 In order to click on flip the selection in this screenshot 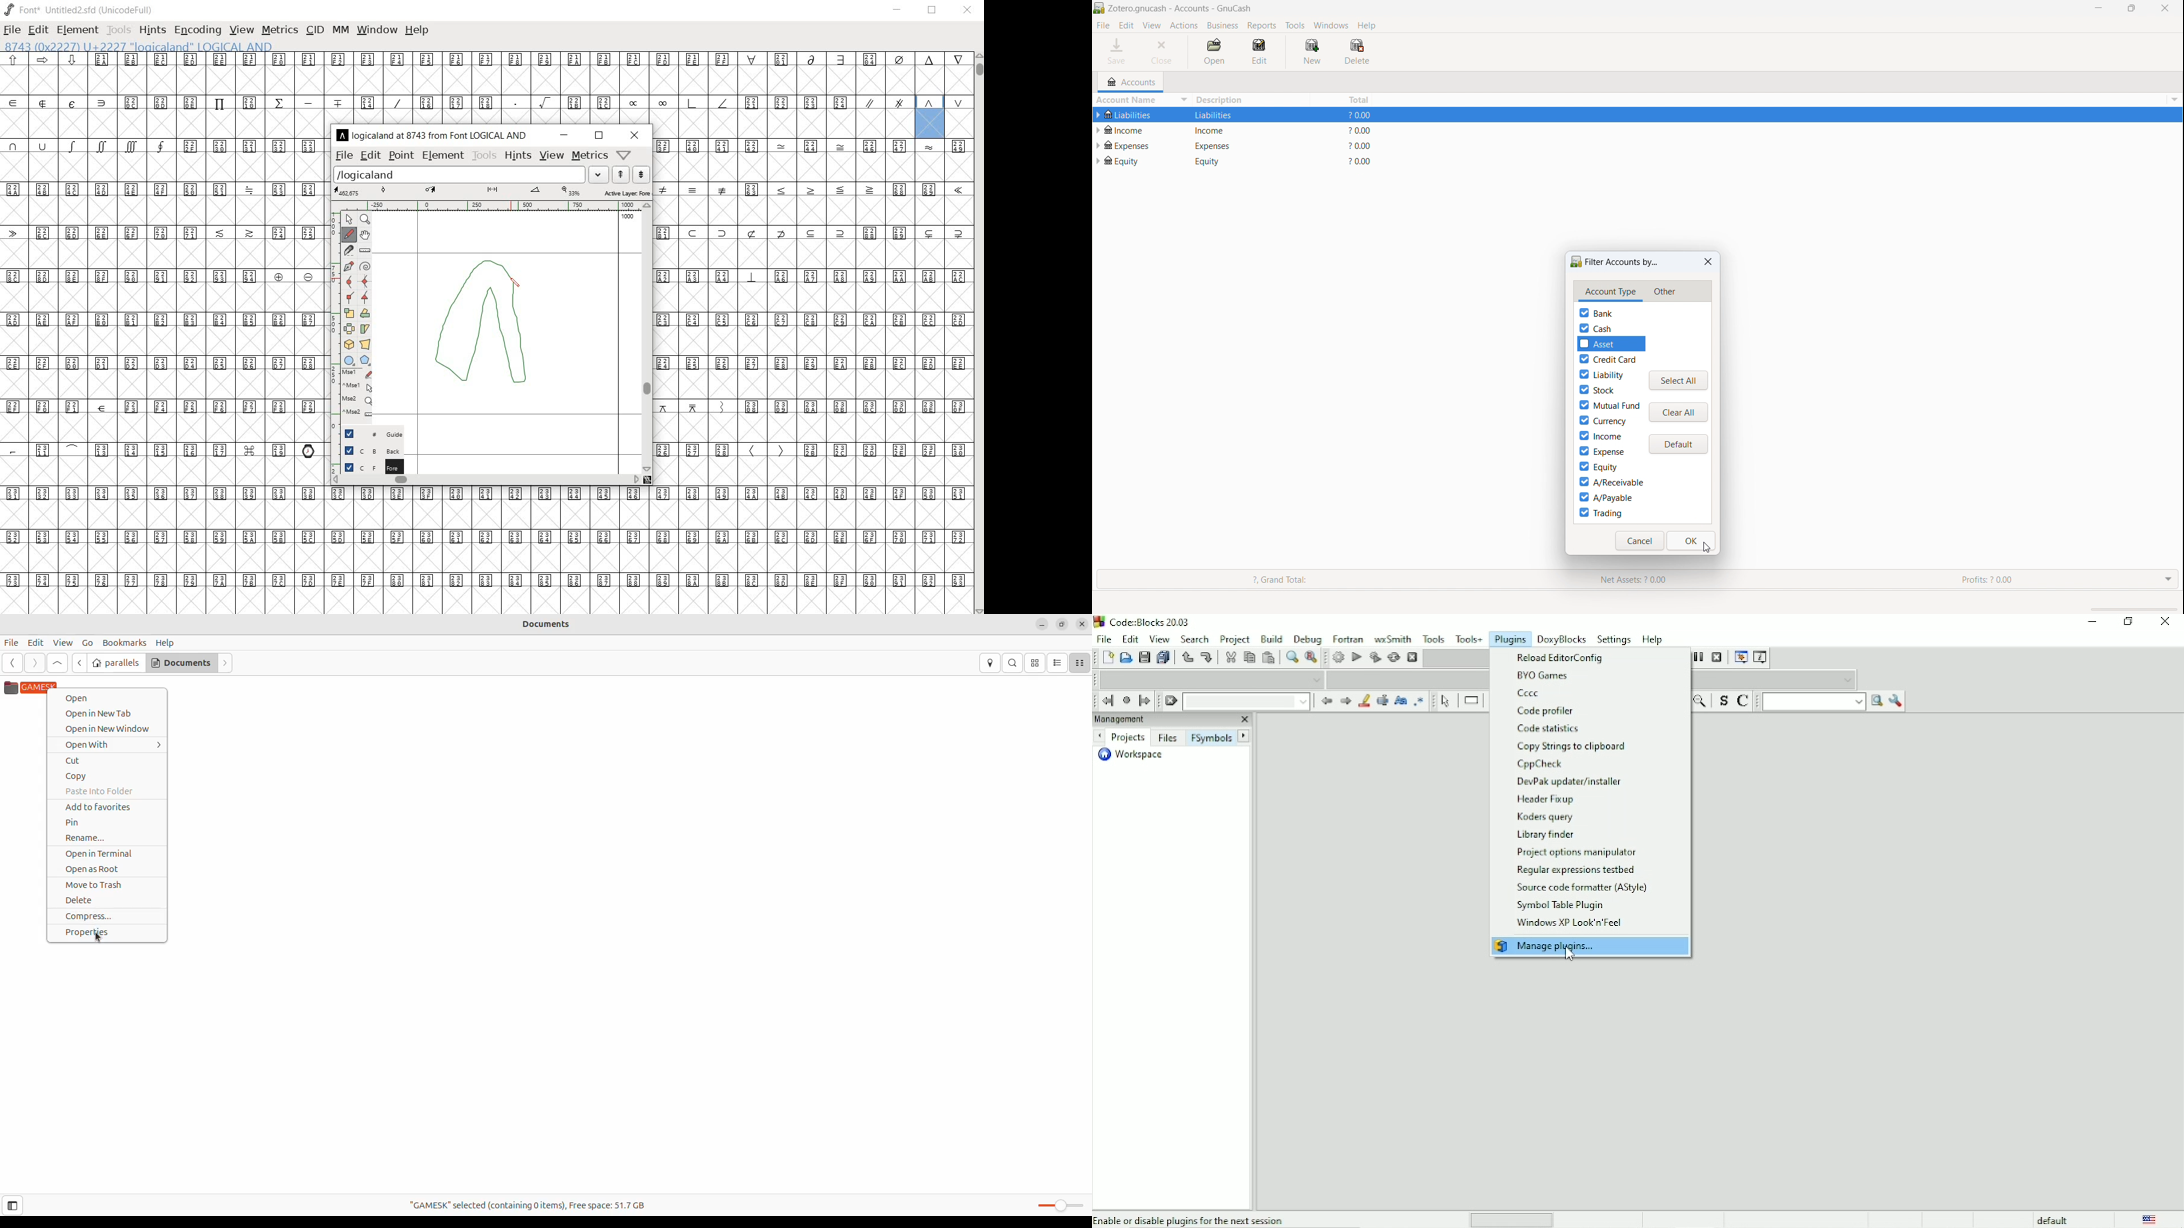, I will do `click(368, 313)`.